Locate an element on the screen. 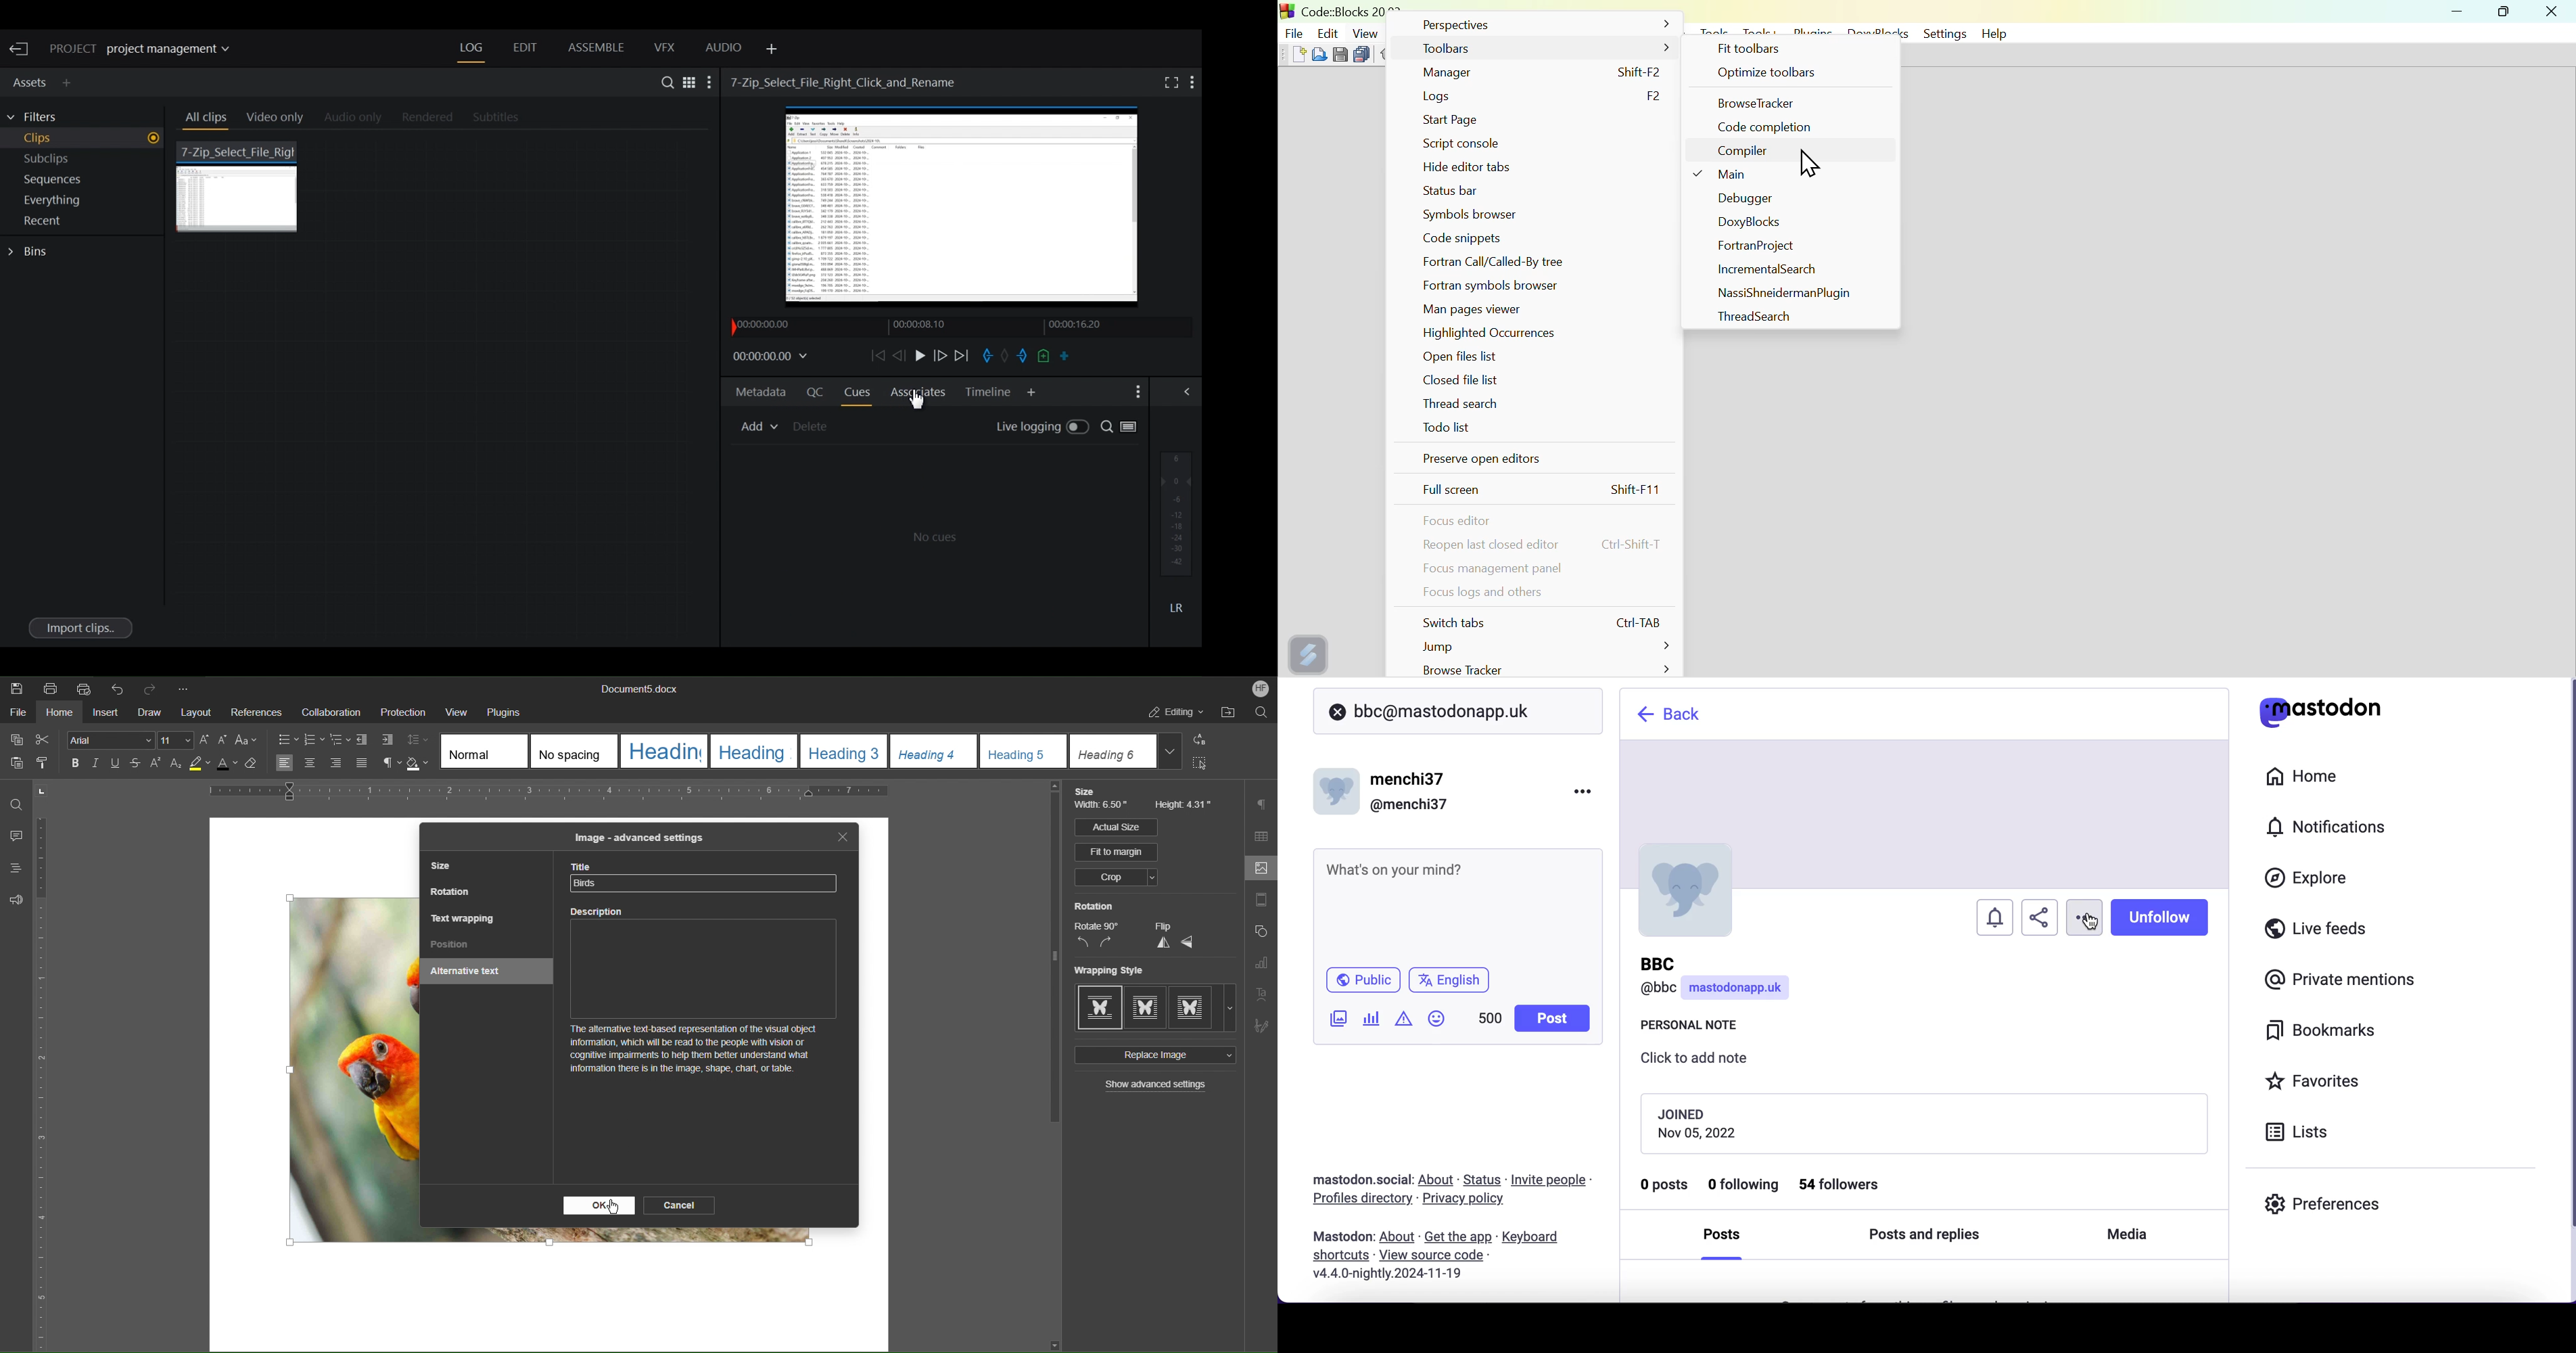  Perspectives is located at coordinates (1542, 28).